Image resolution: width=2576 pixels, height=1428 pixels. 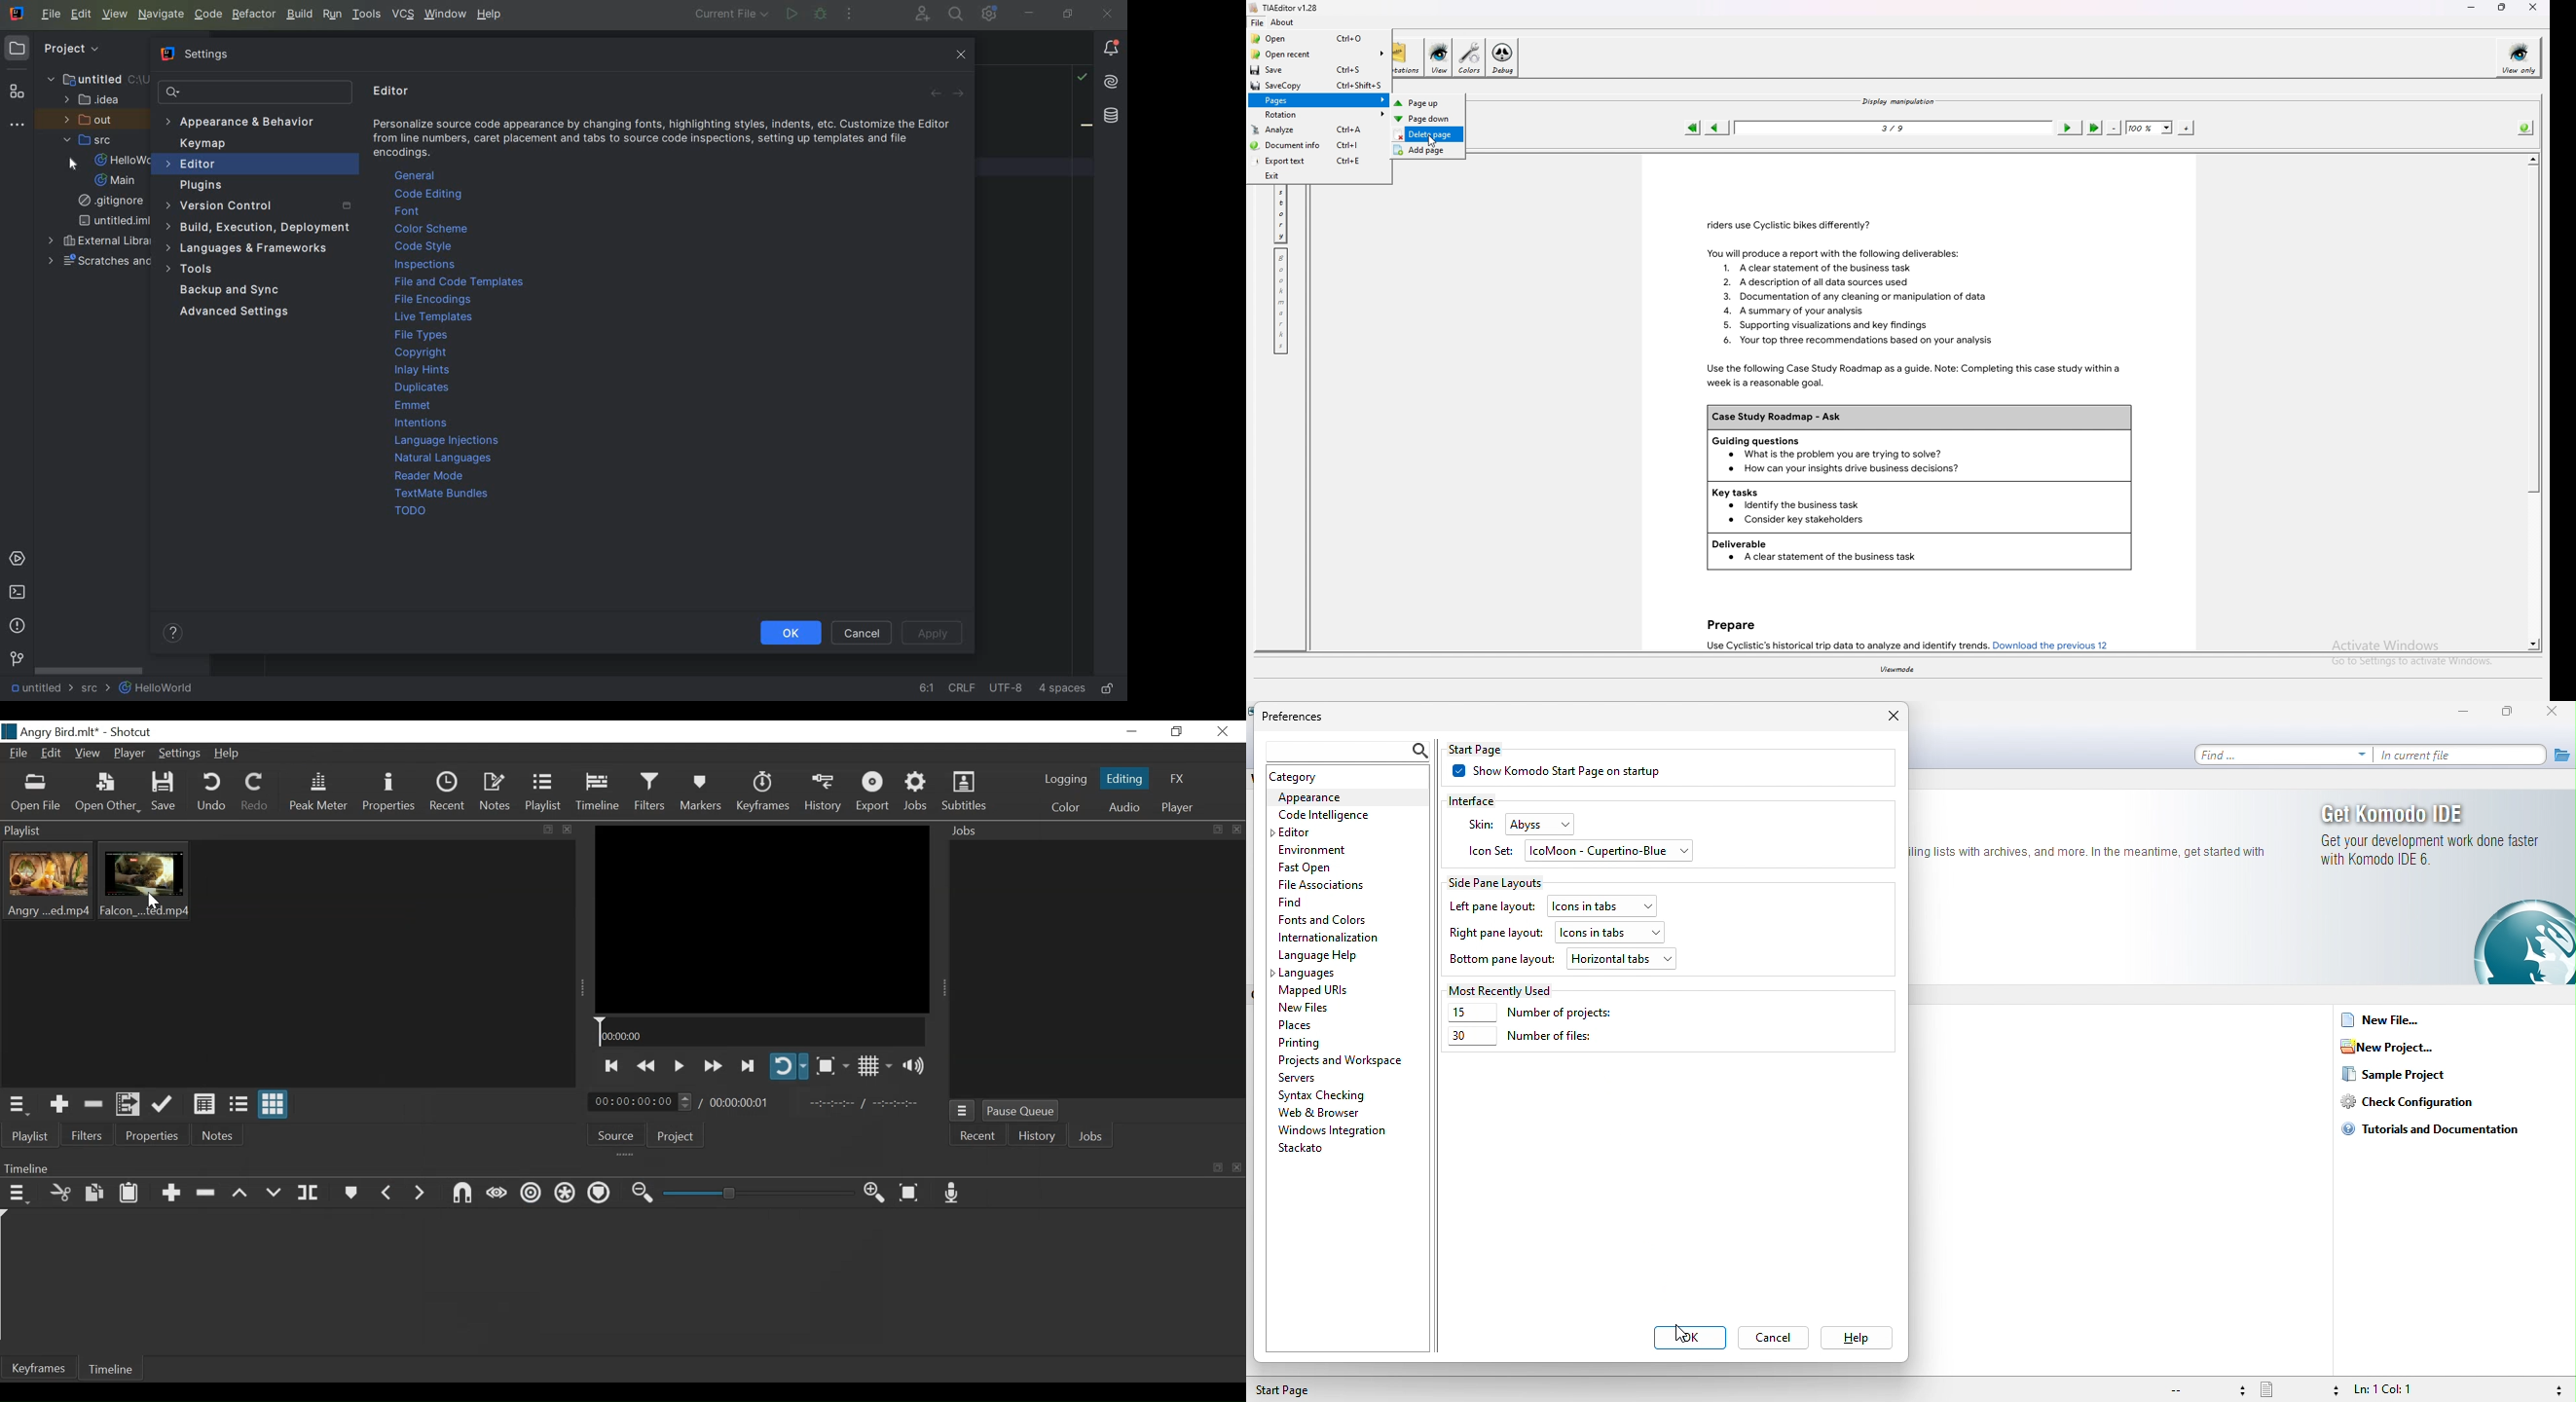 What do you see at coordinates (61, 1194) in the screenshot?
I see `Cut` at bounding box center [61, 1194].